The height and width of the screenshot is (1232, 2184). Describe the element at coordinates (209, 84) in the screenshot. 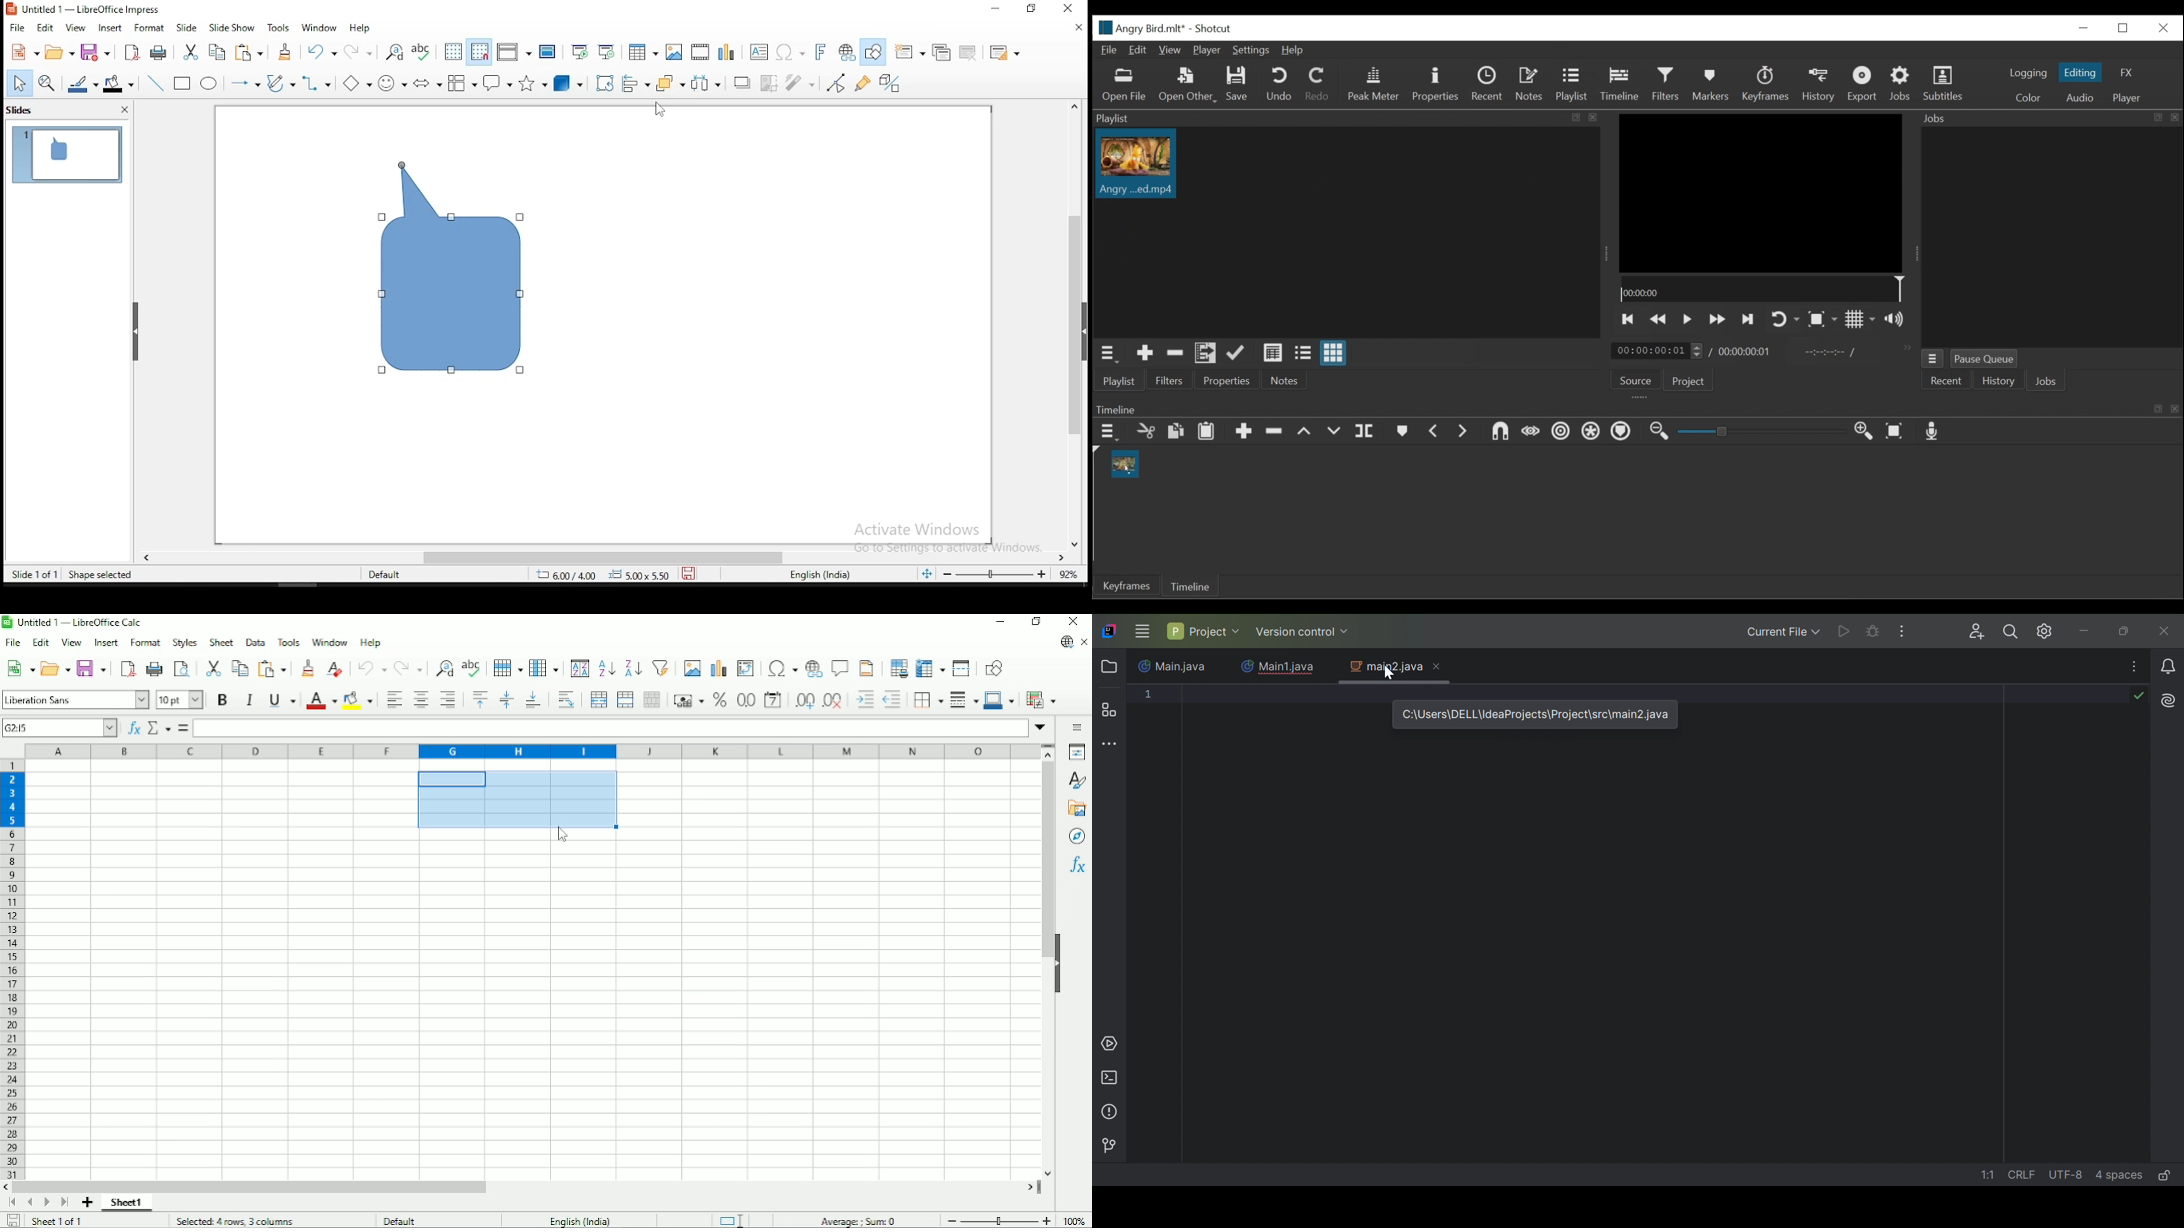

I see `ellipse` at that location.